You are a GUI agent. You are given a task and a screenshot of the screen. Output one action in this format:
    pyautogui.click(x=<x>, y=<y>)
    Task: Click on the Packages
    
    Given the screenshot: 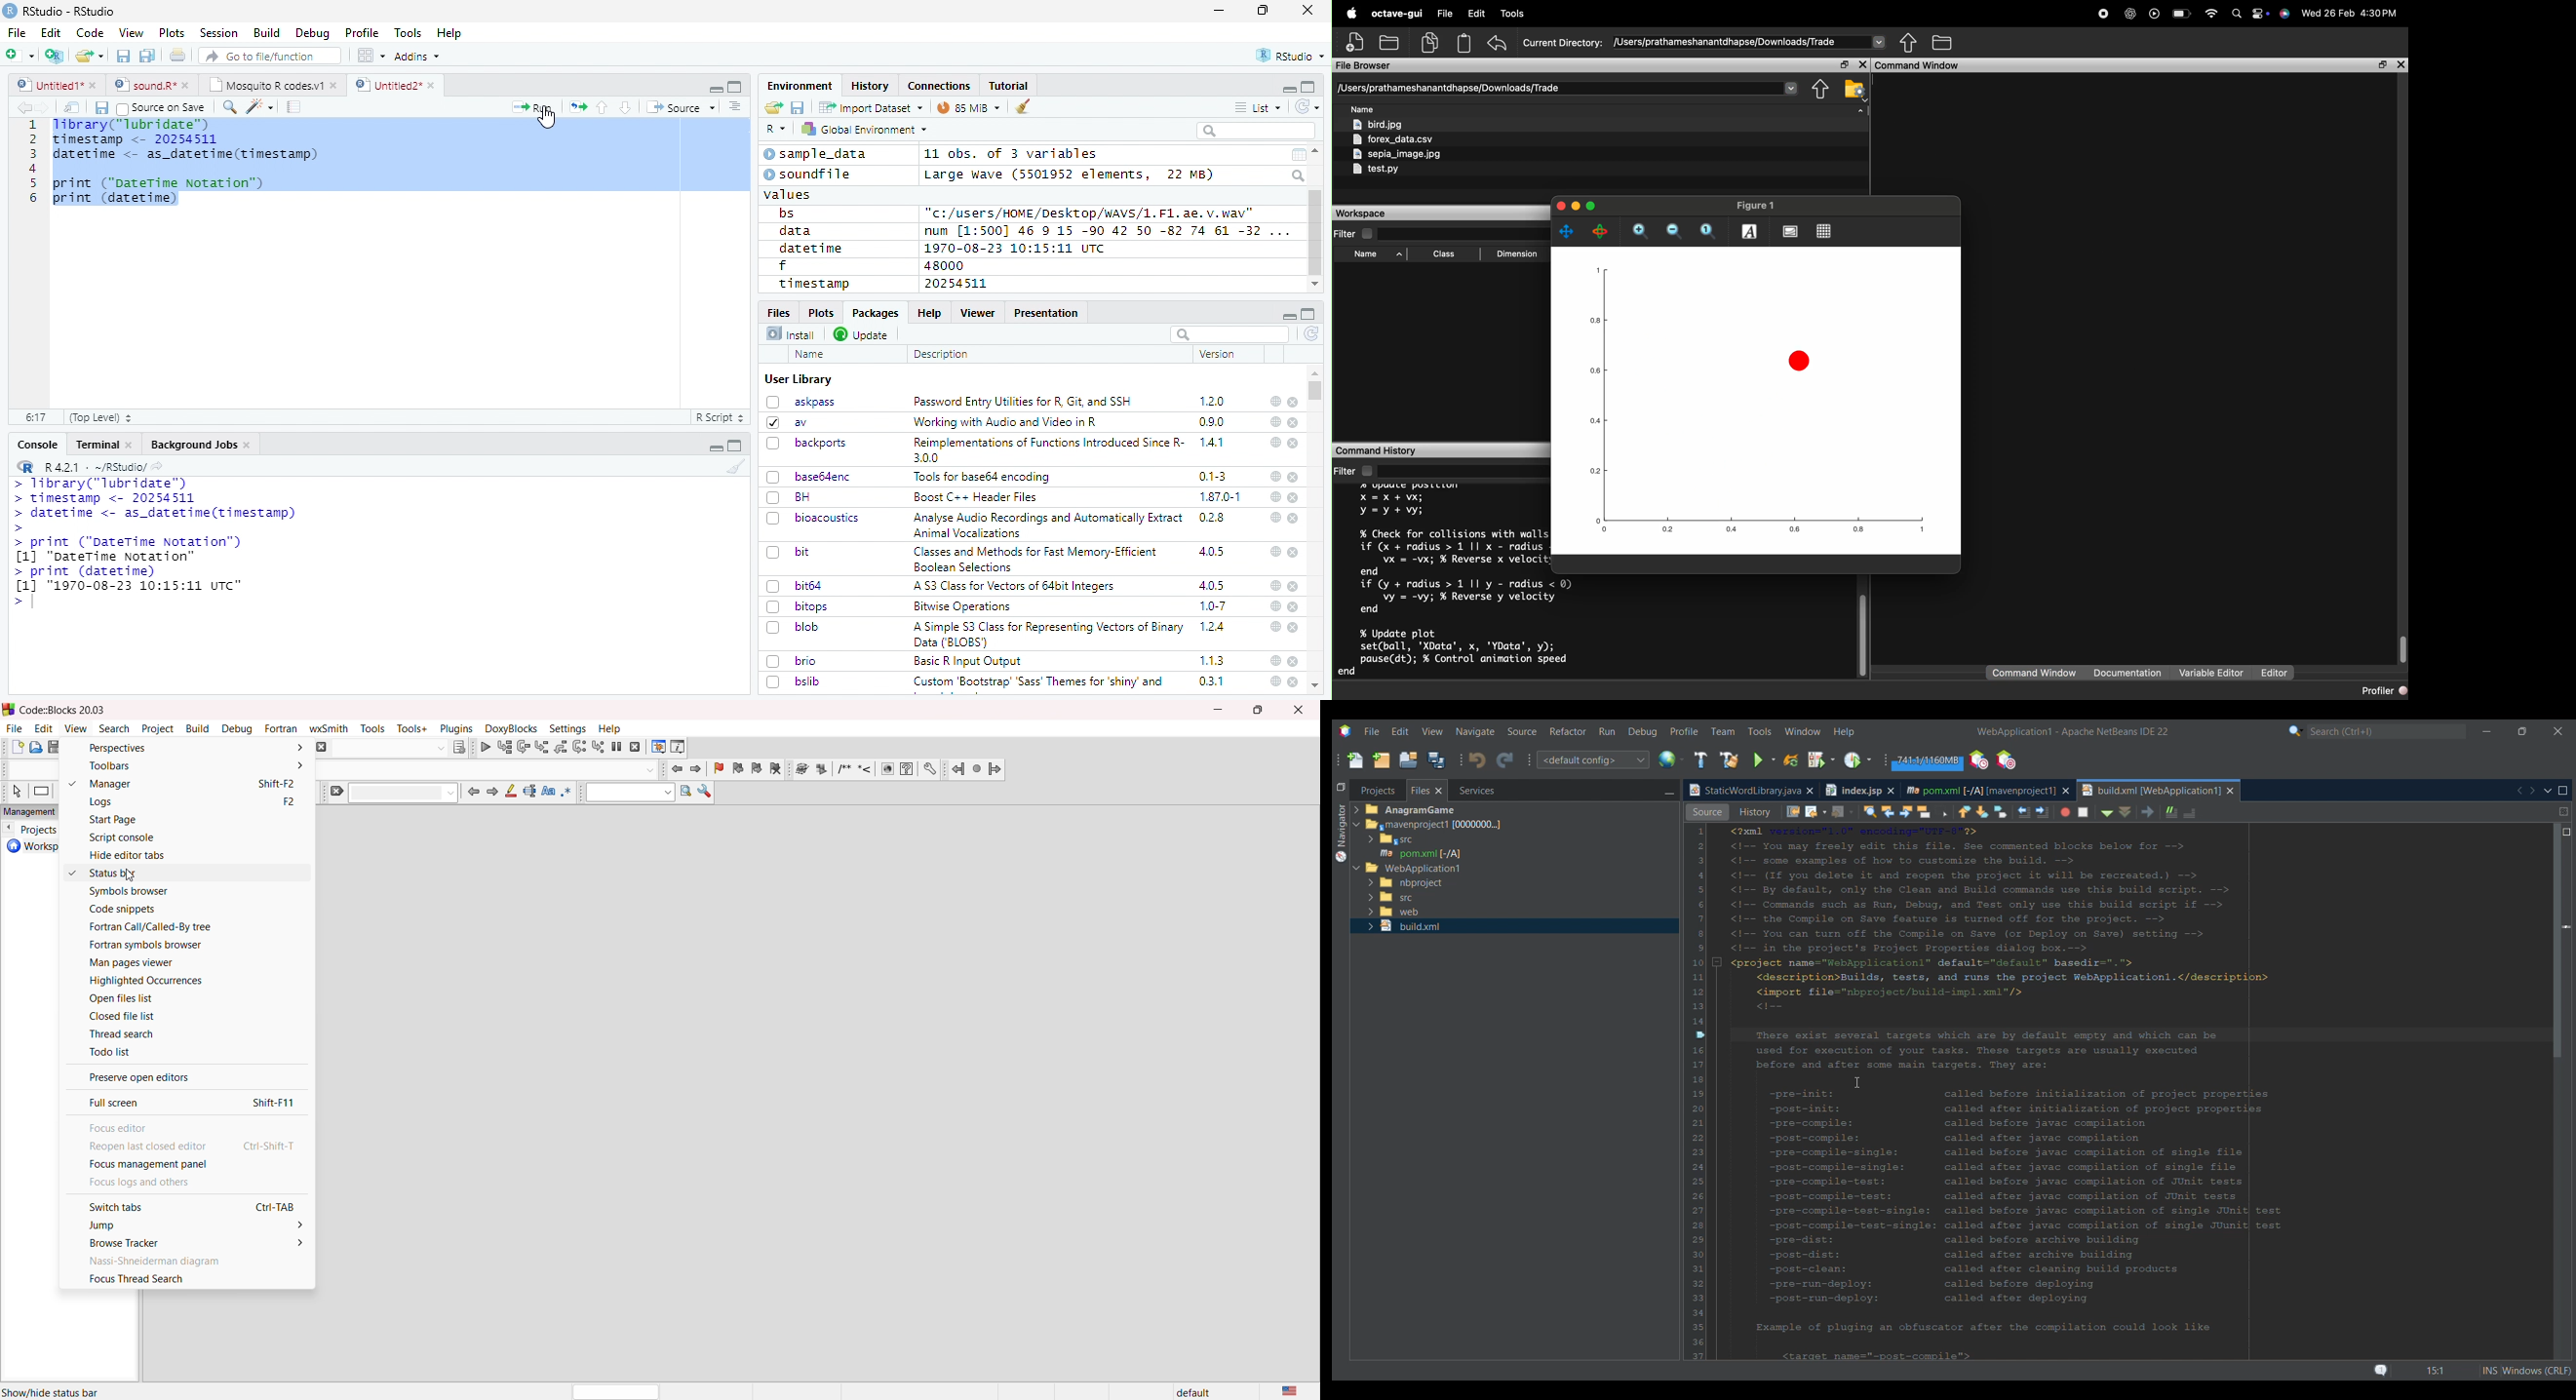 What is the action you would take?
    pyautogui.click(x=874, y=313)
    